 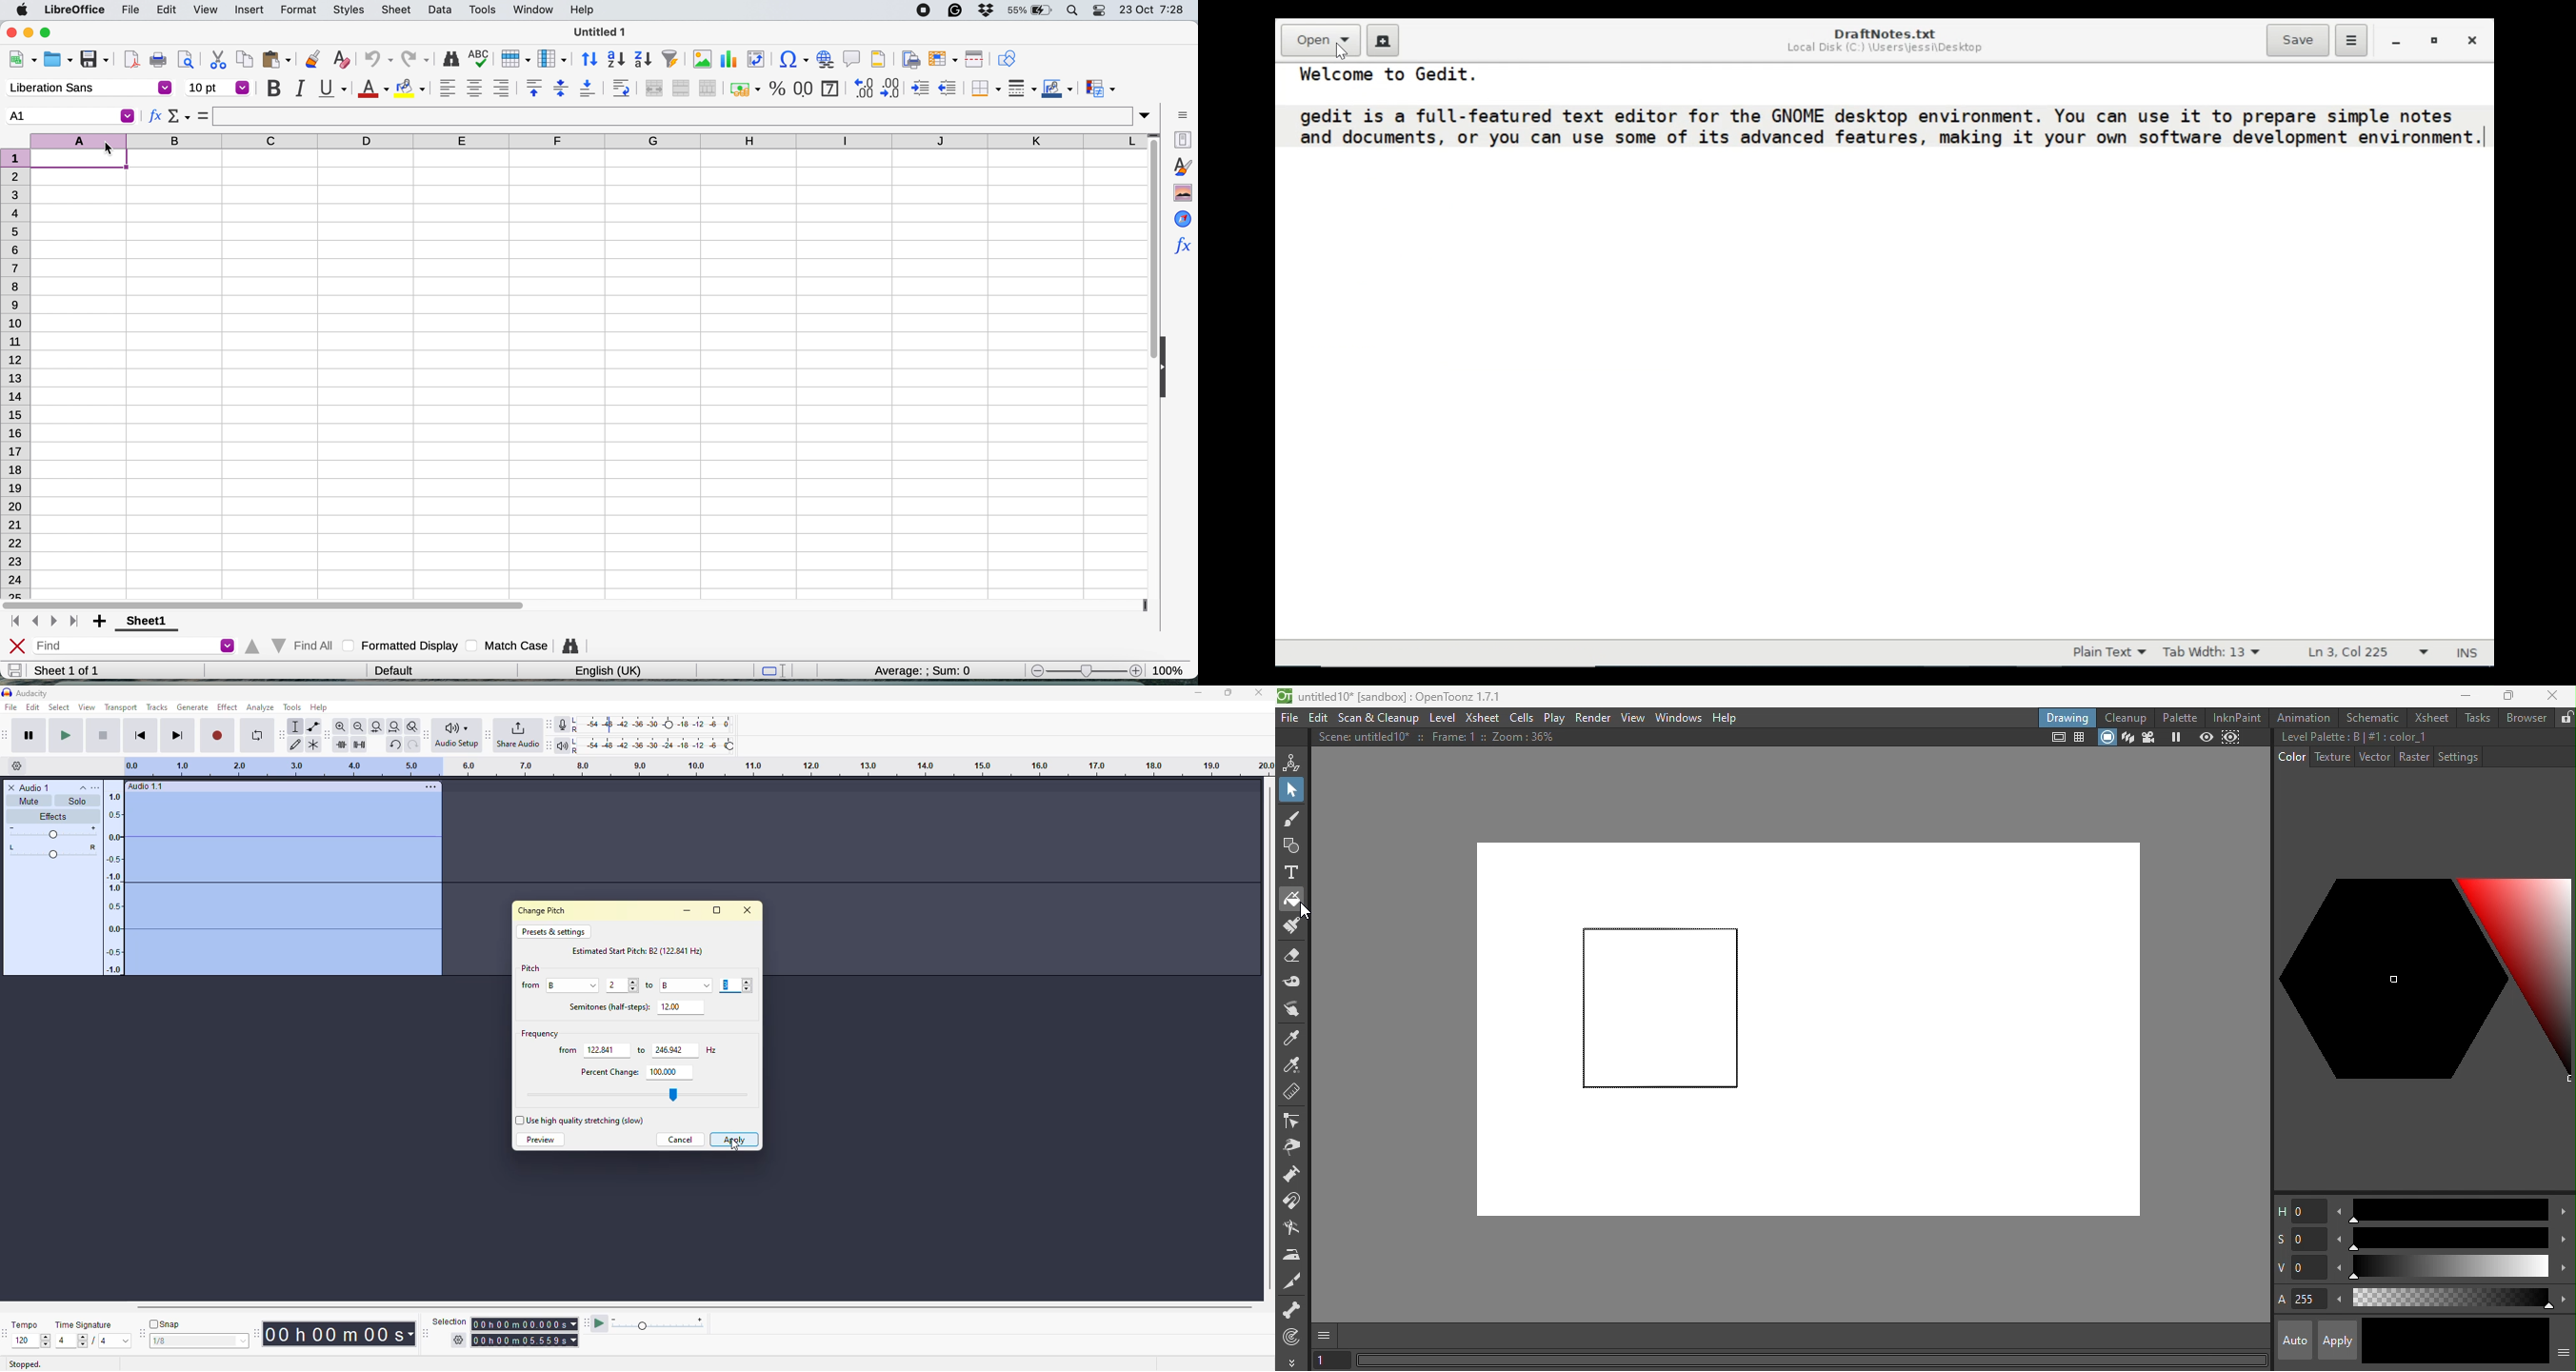 I want to click on enable looping, so click(x=257, y=735).